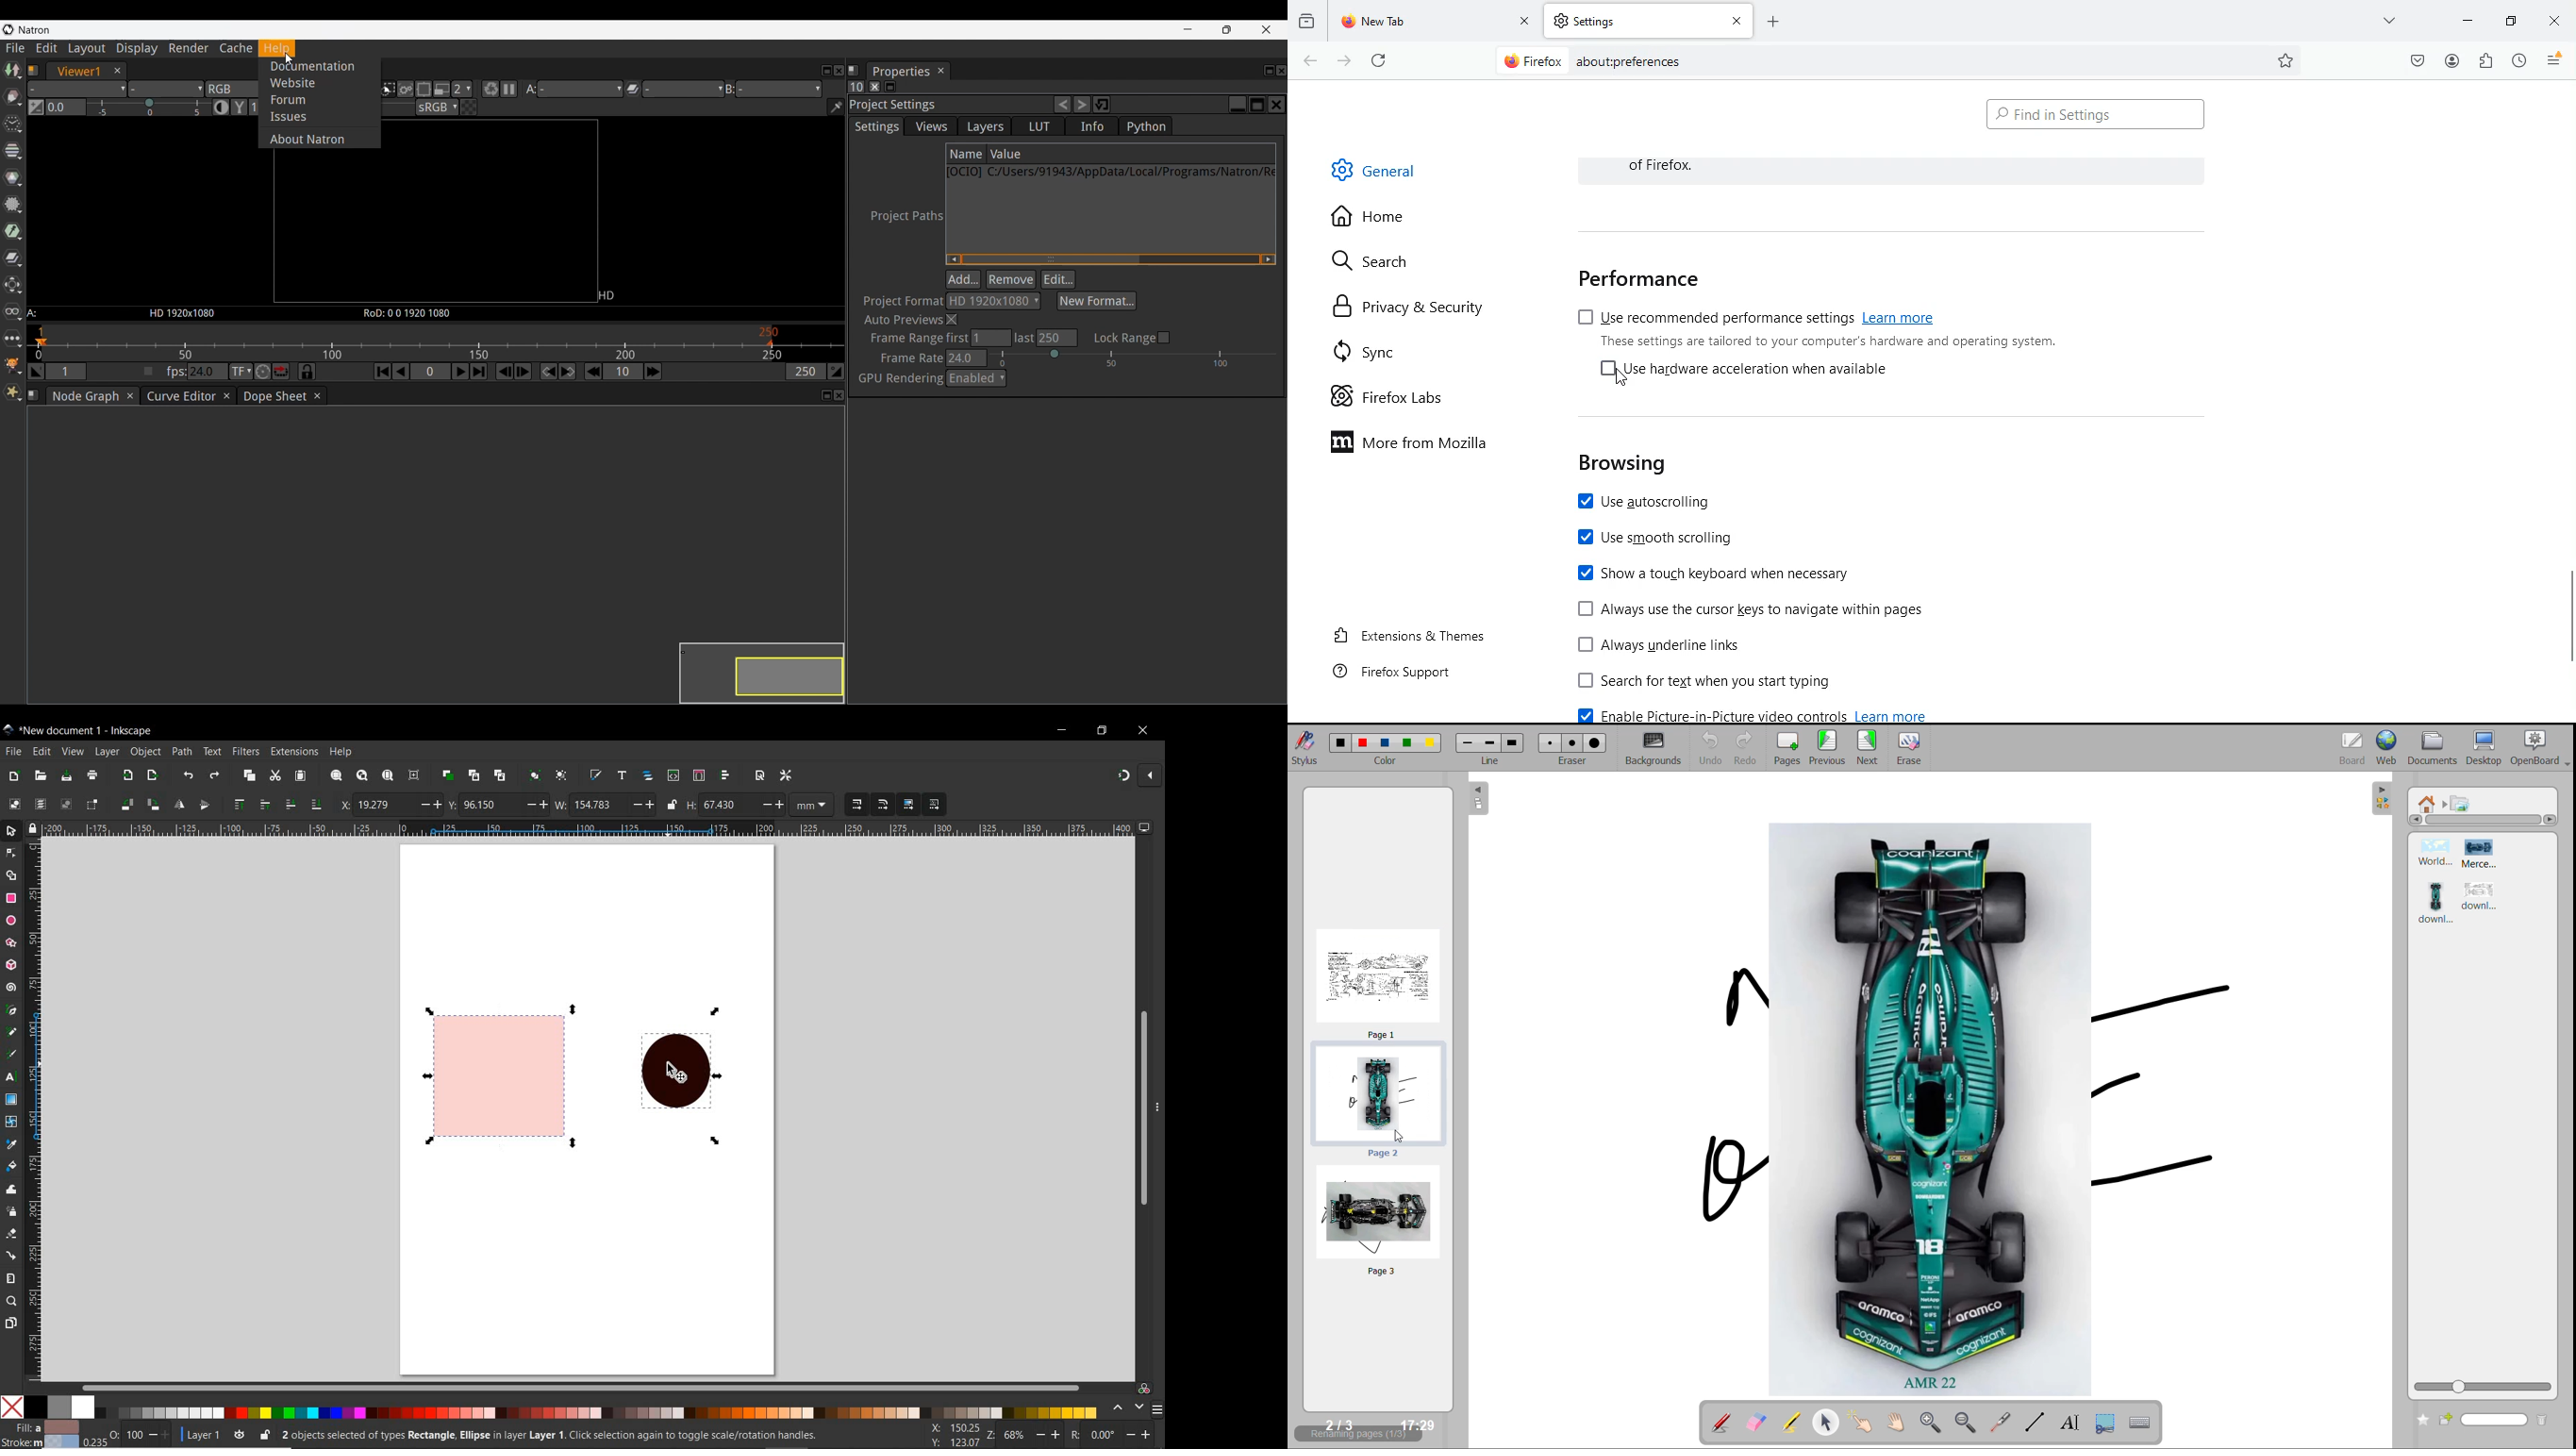  I want to click on close, so click(2554, 20).